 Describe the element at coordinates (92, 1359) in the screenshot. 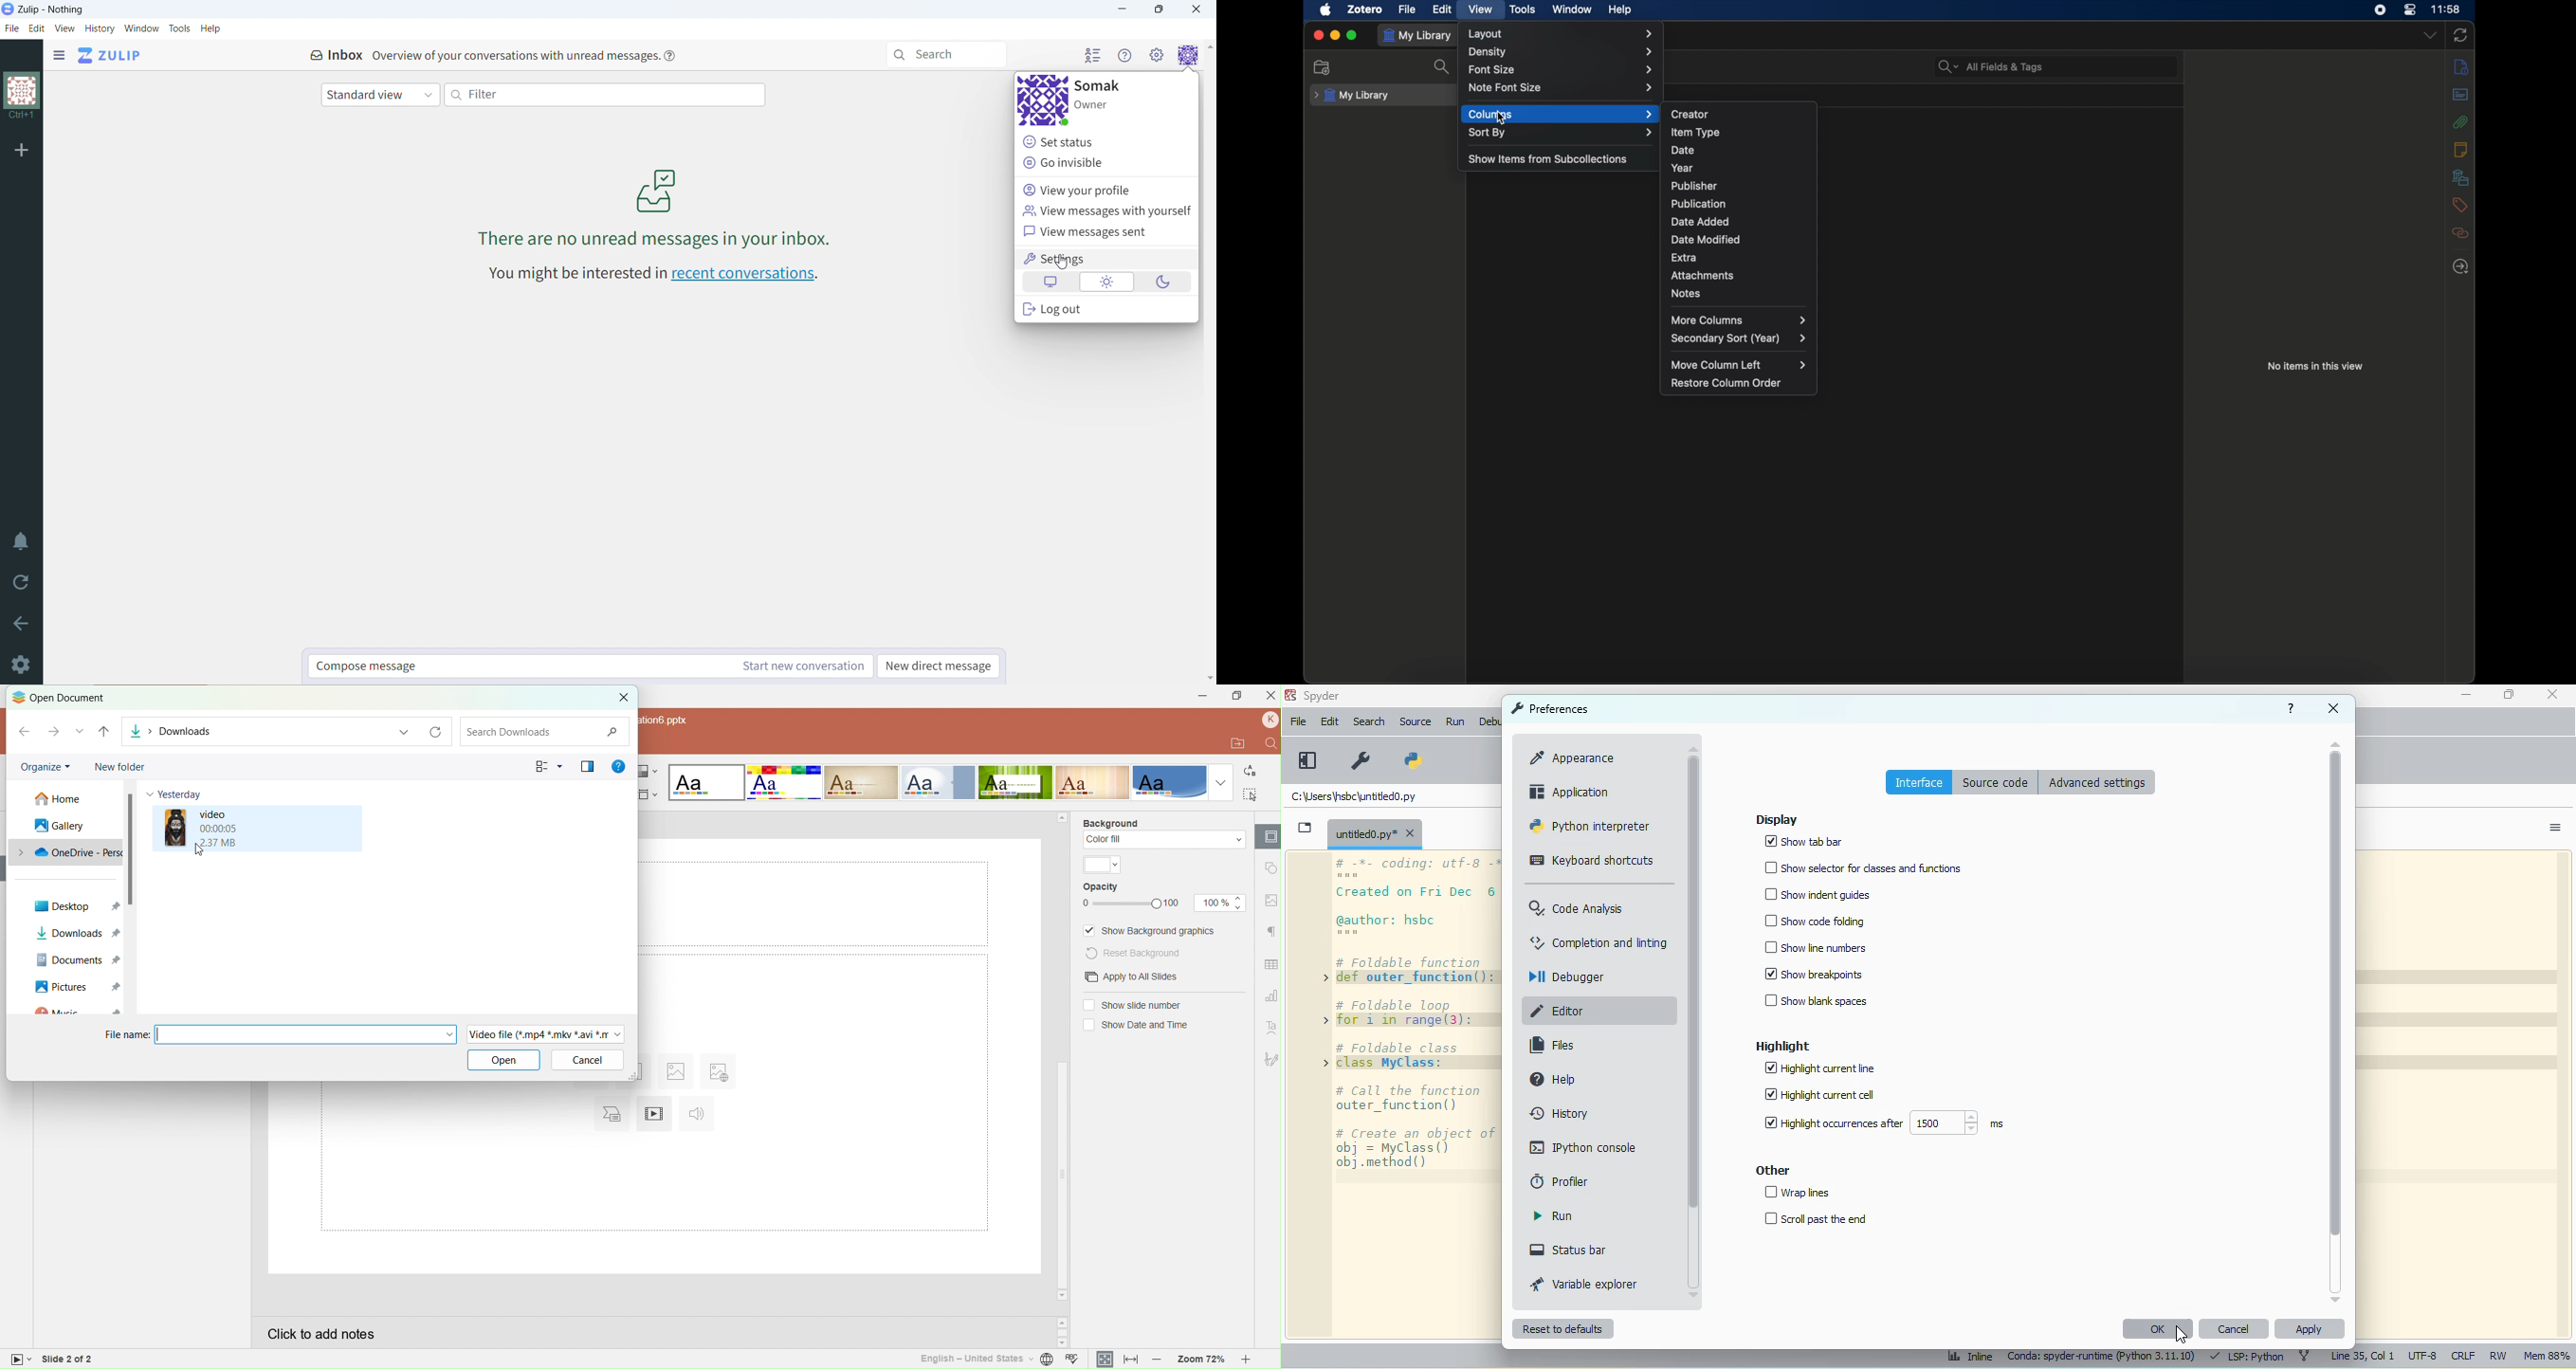

I see `Slide 2 of 2` at that location.